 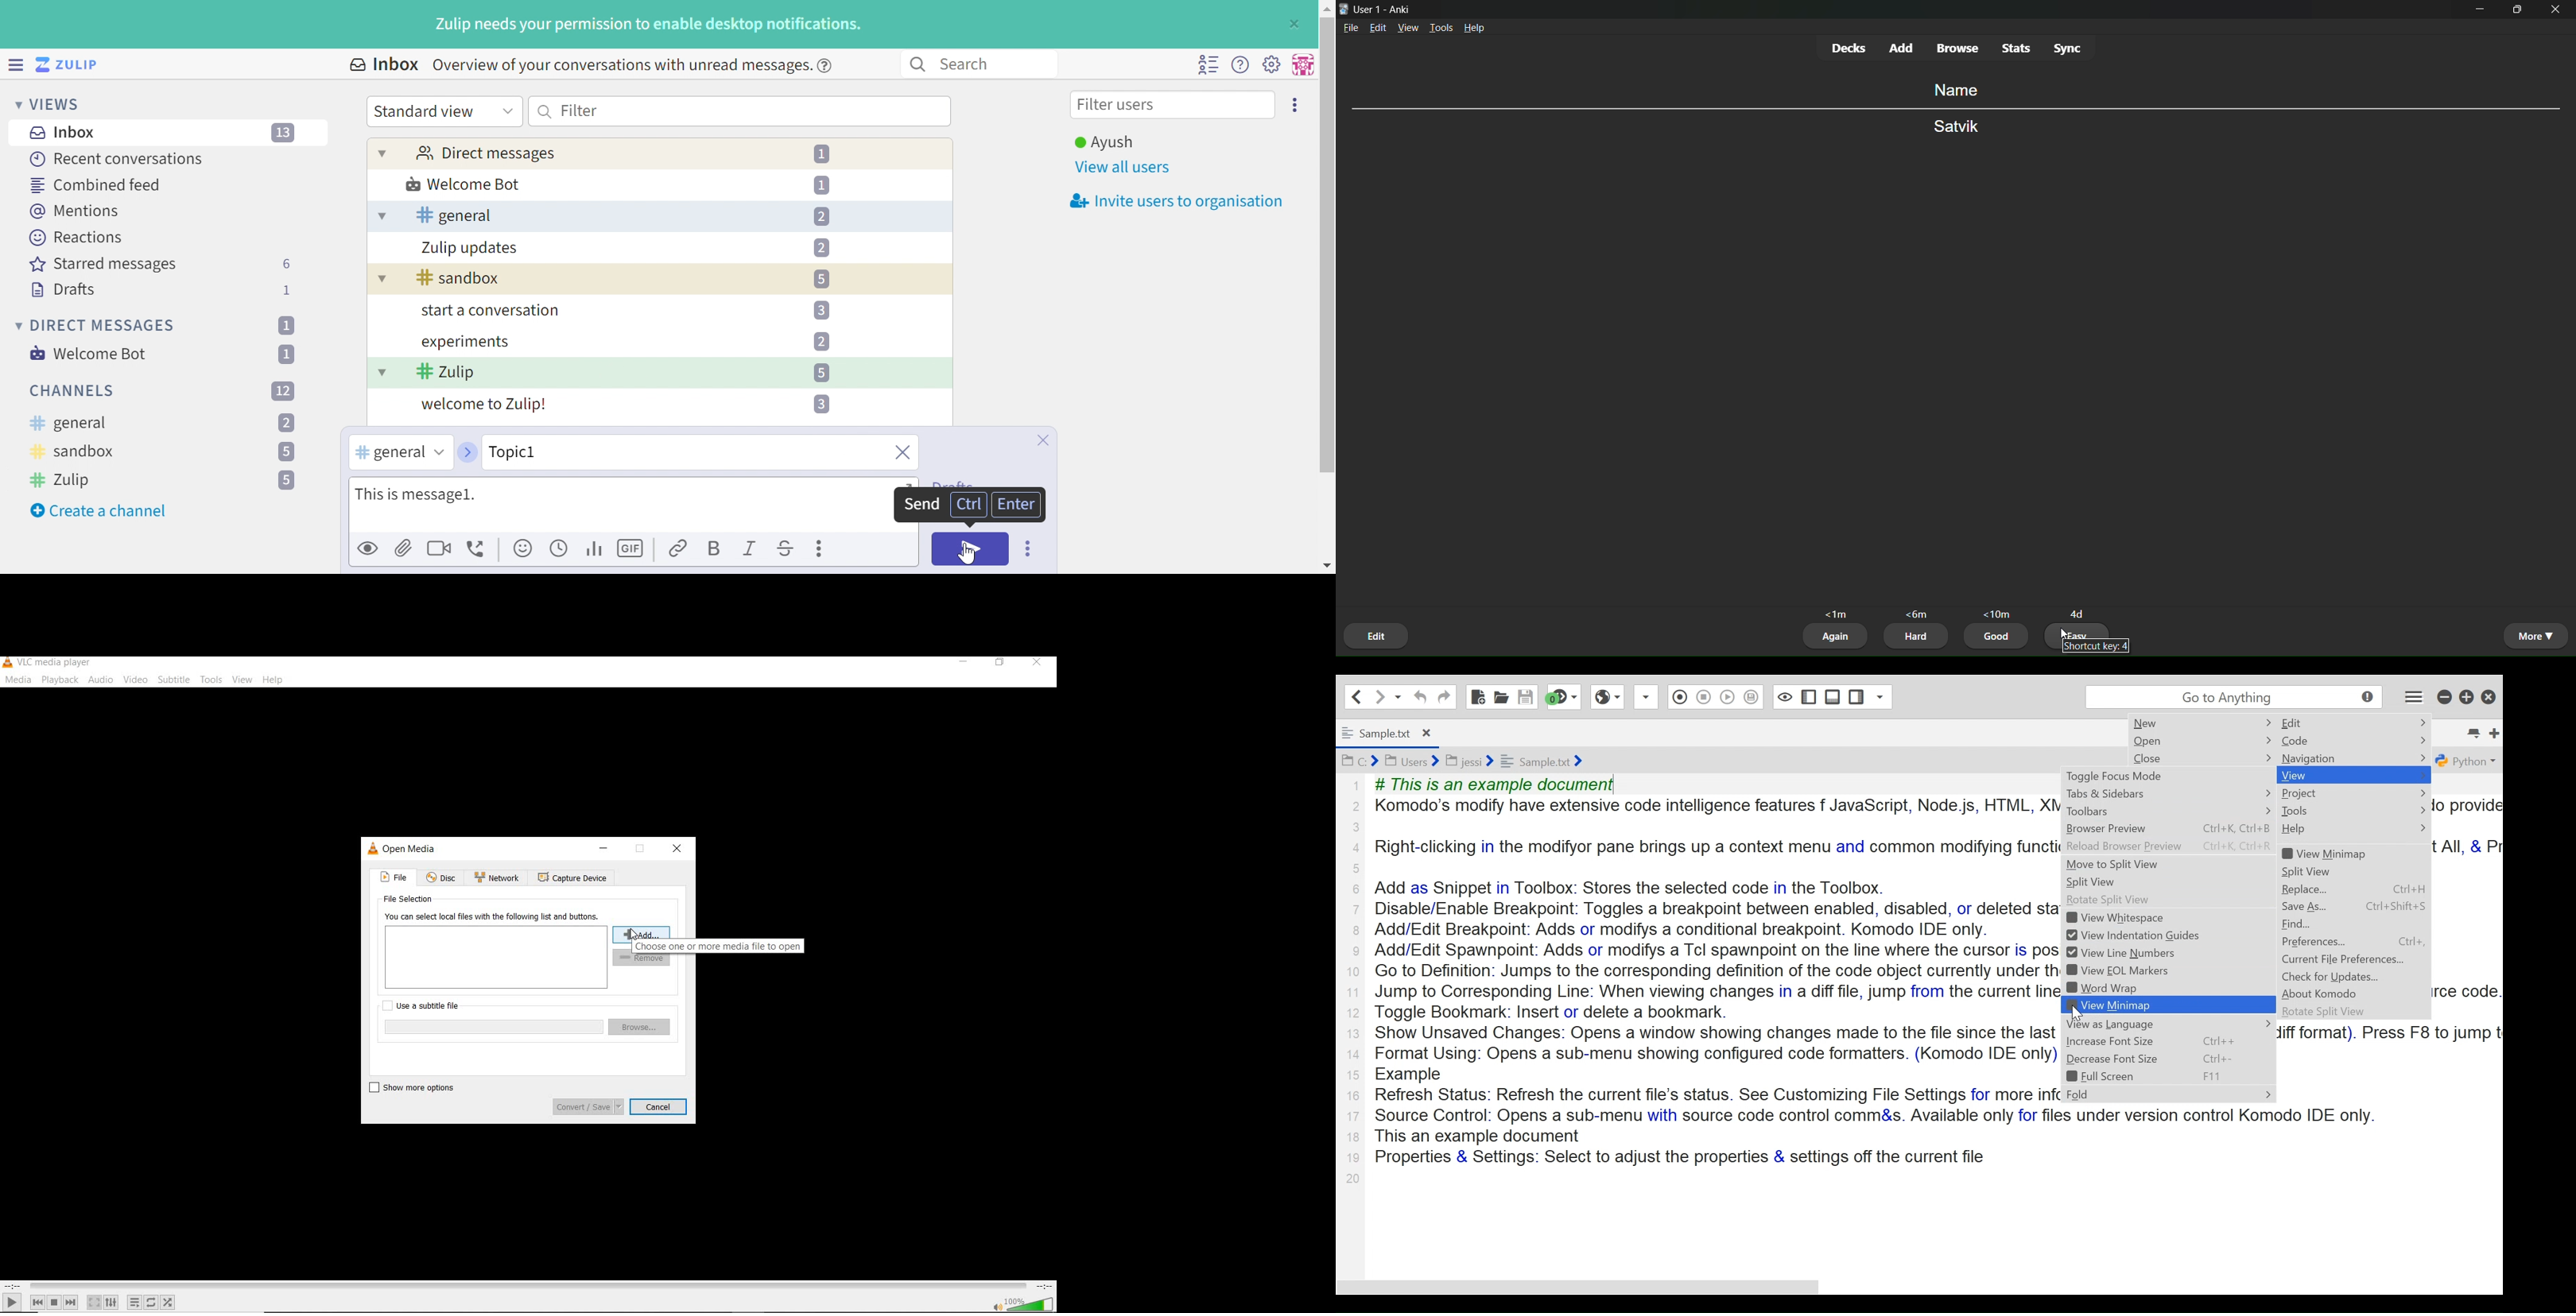 I want to click on 5, so click(x=821, y=280).